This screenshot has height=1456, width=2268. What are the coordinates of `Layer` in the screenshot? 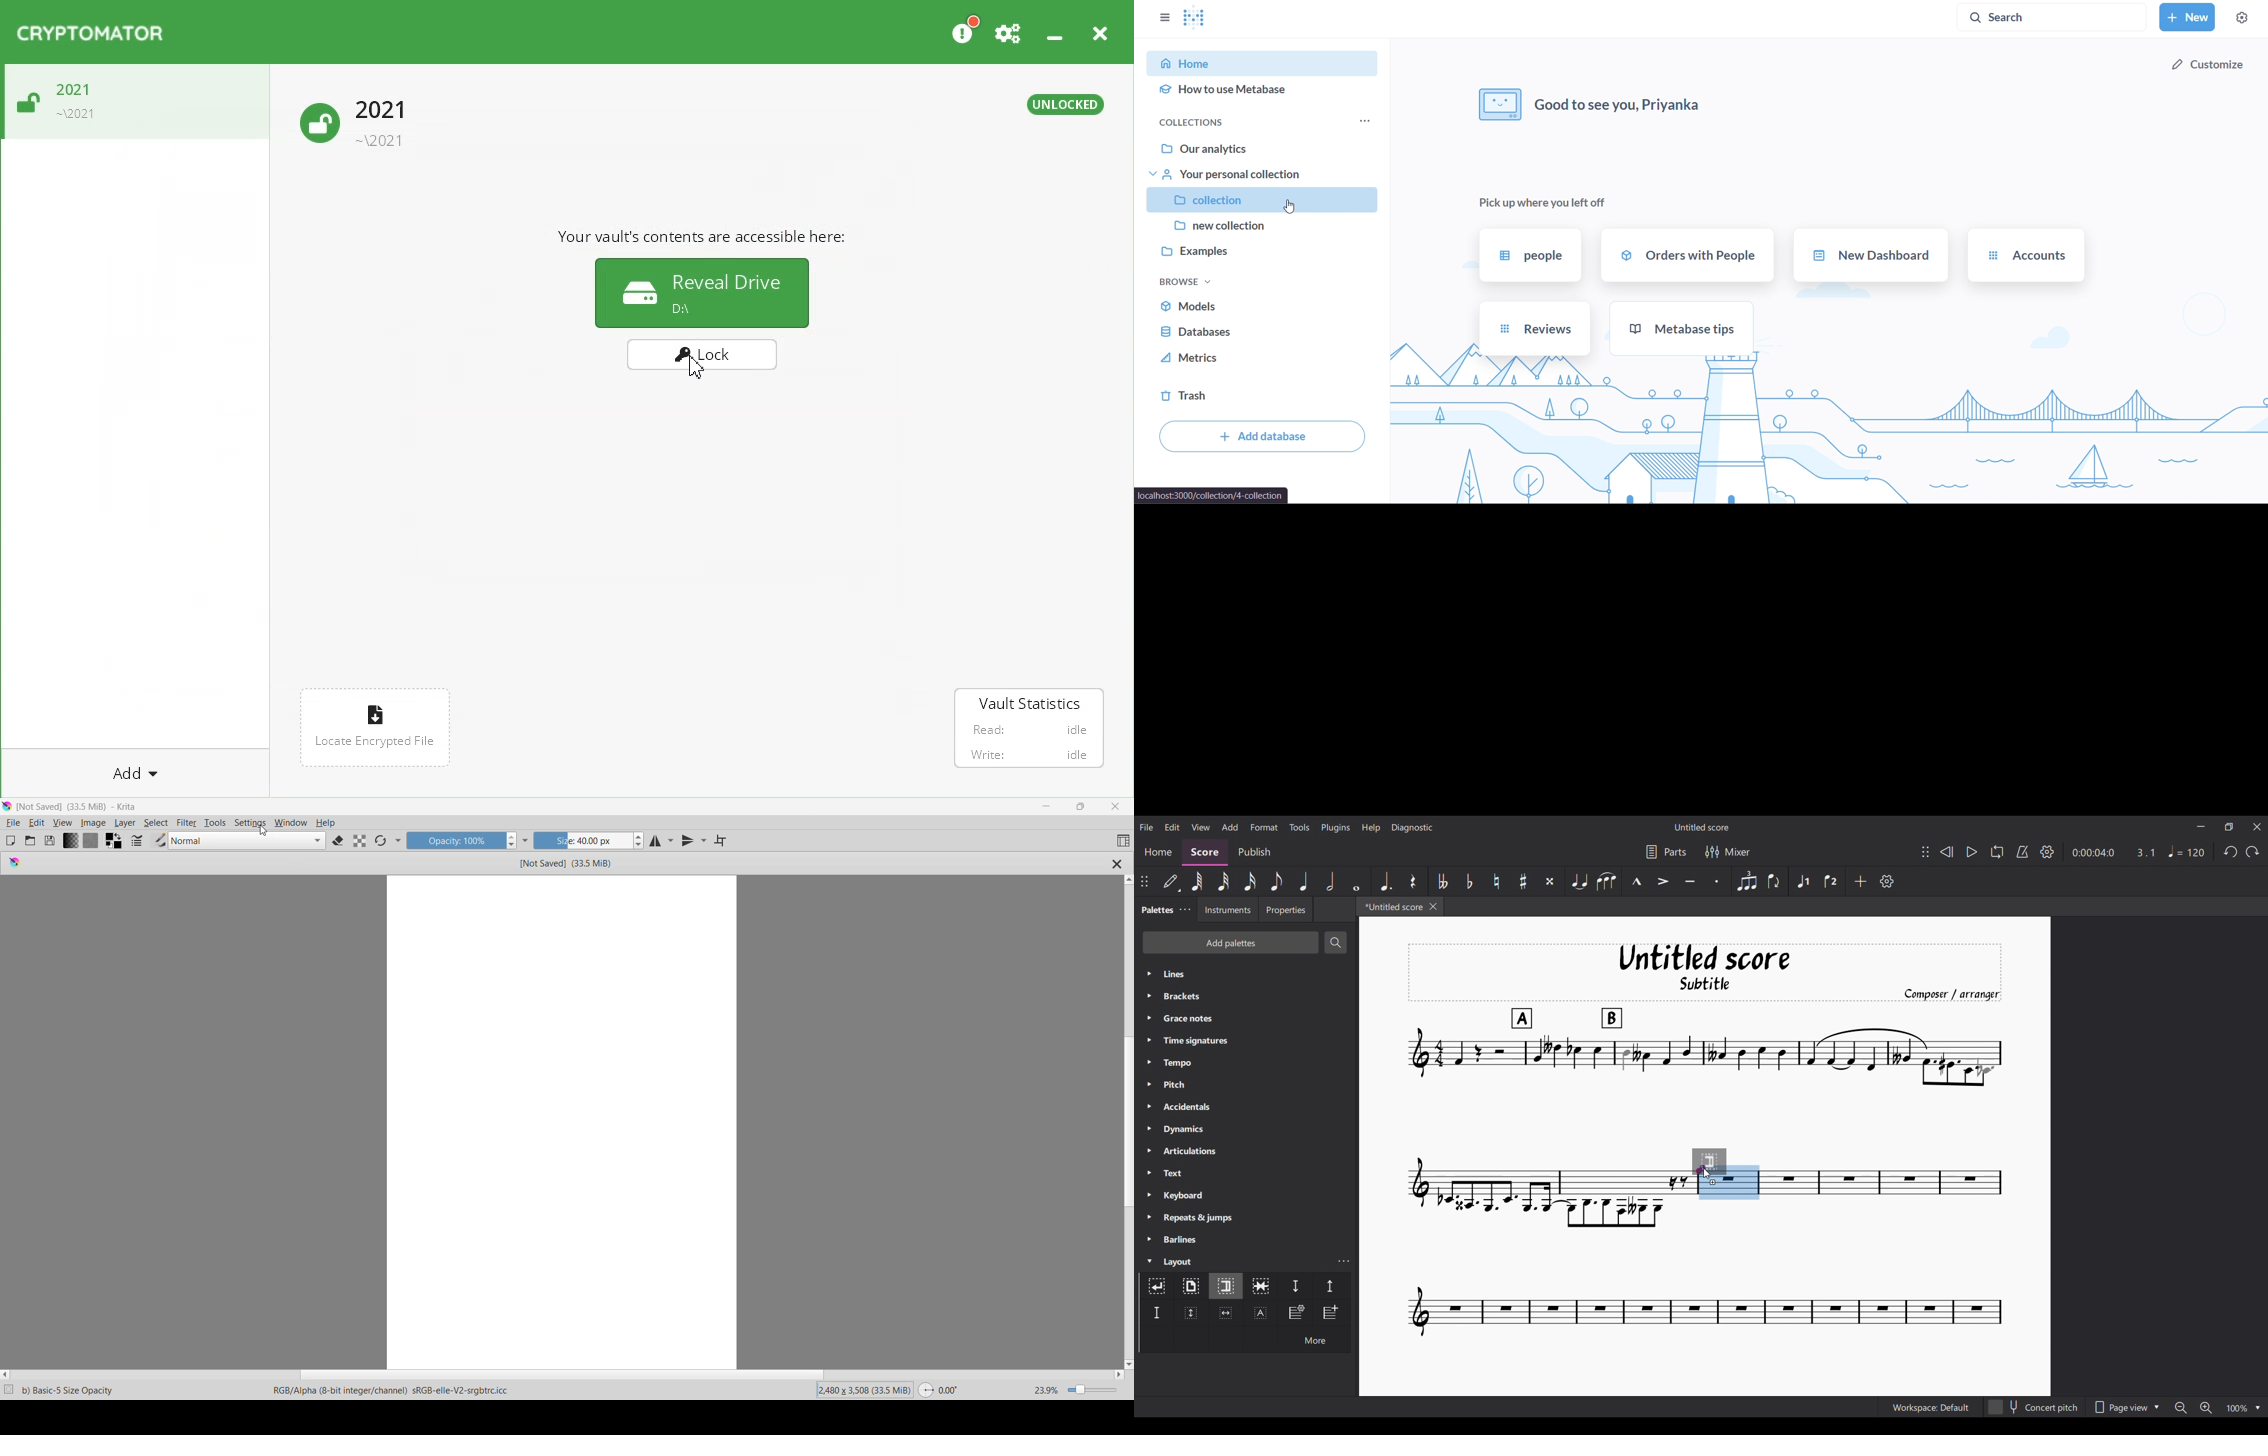 It's located at (126, 823).